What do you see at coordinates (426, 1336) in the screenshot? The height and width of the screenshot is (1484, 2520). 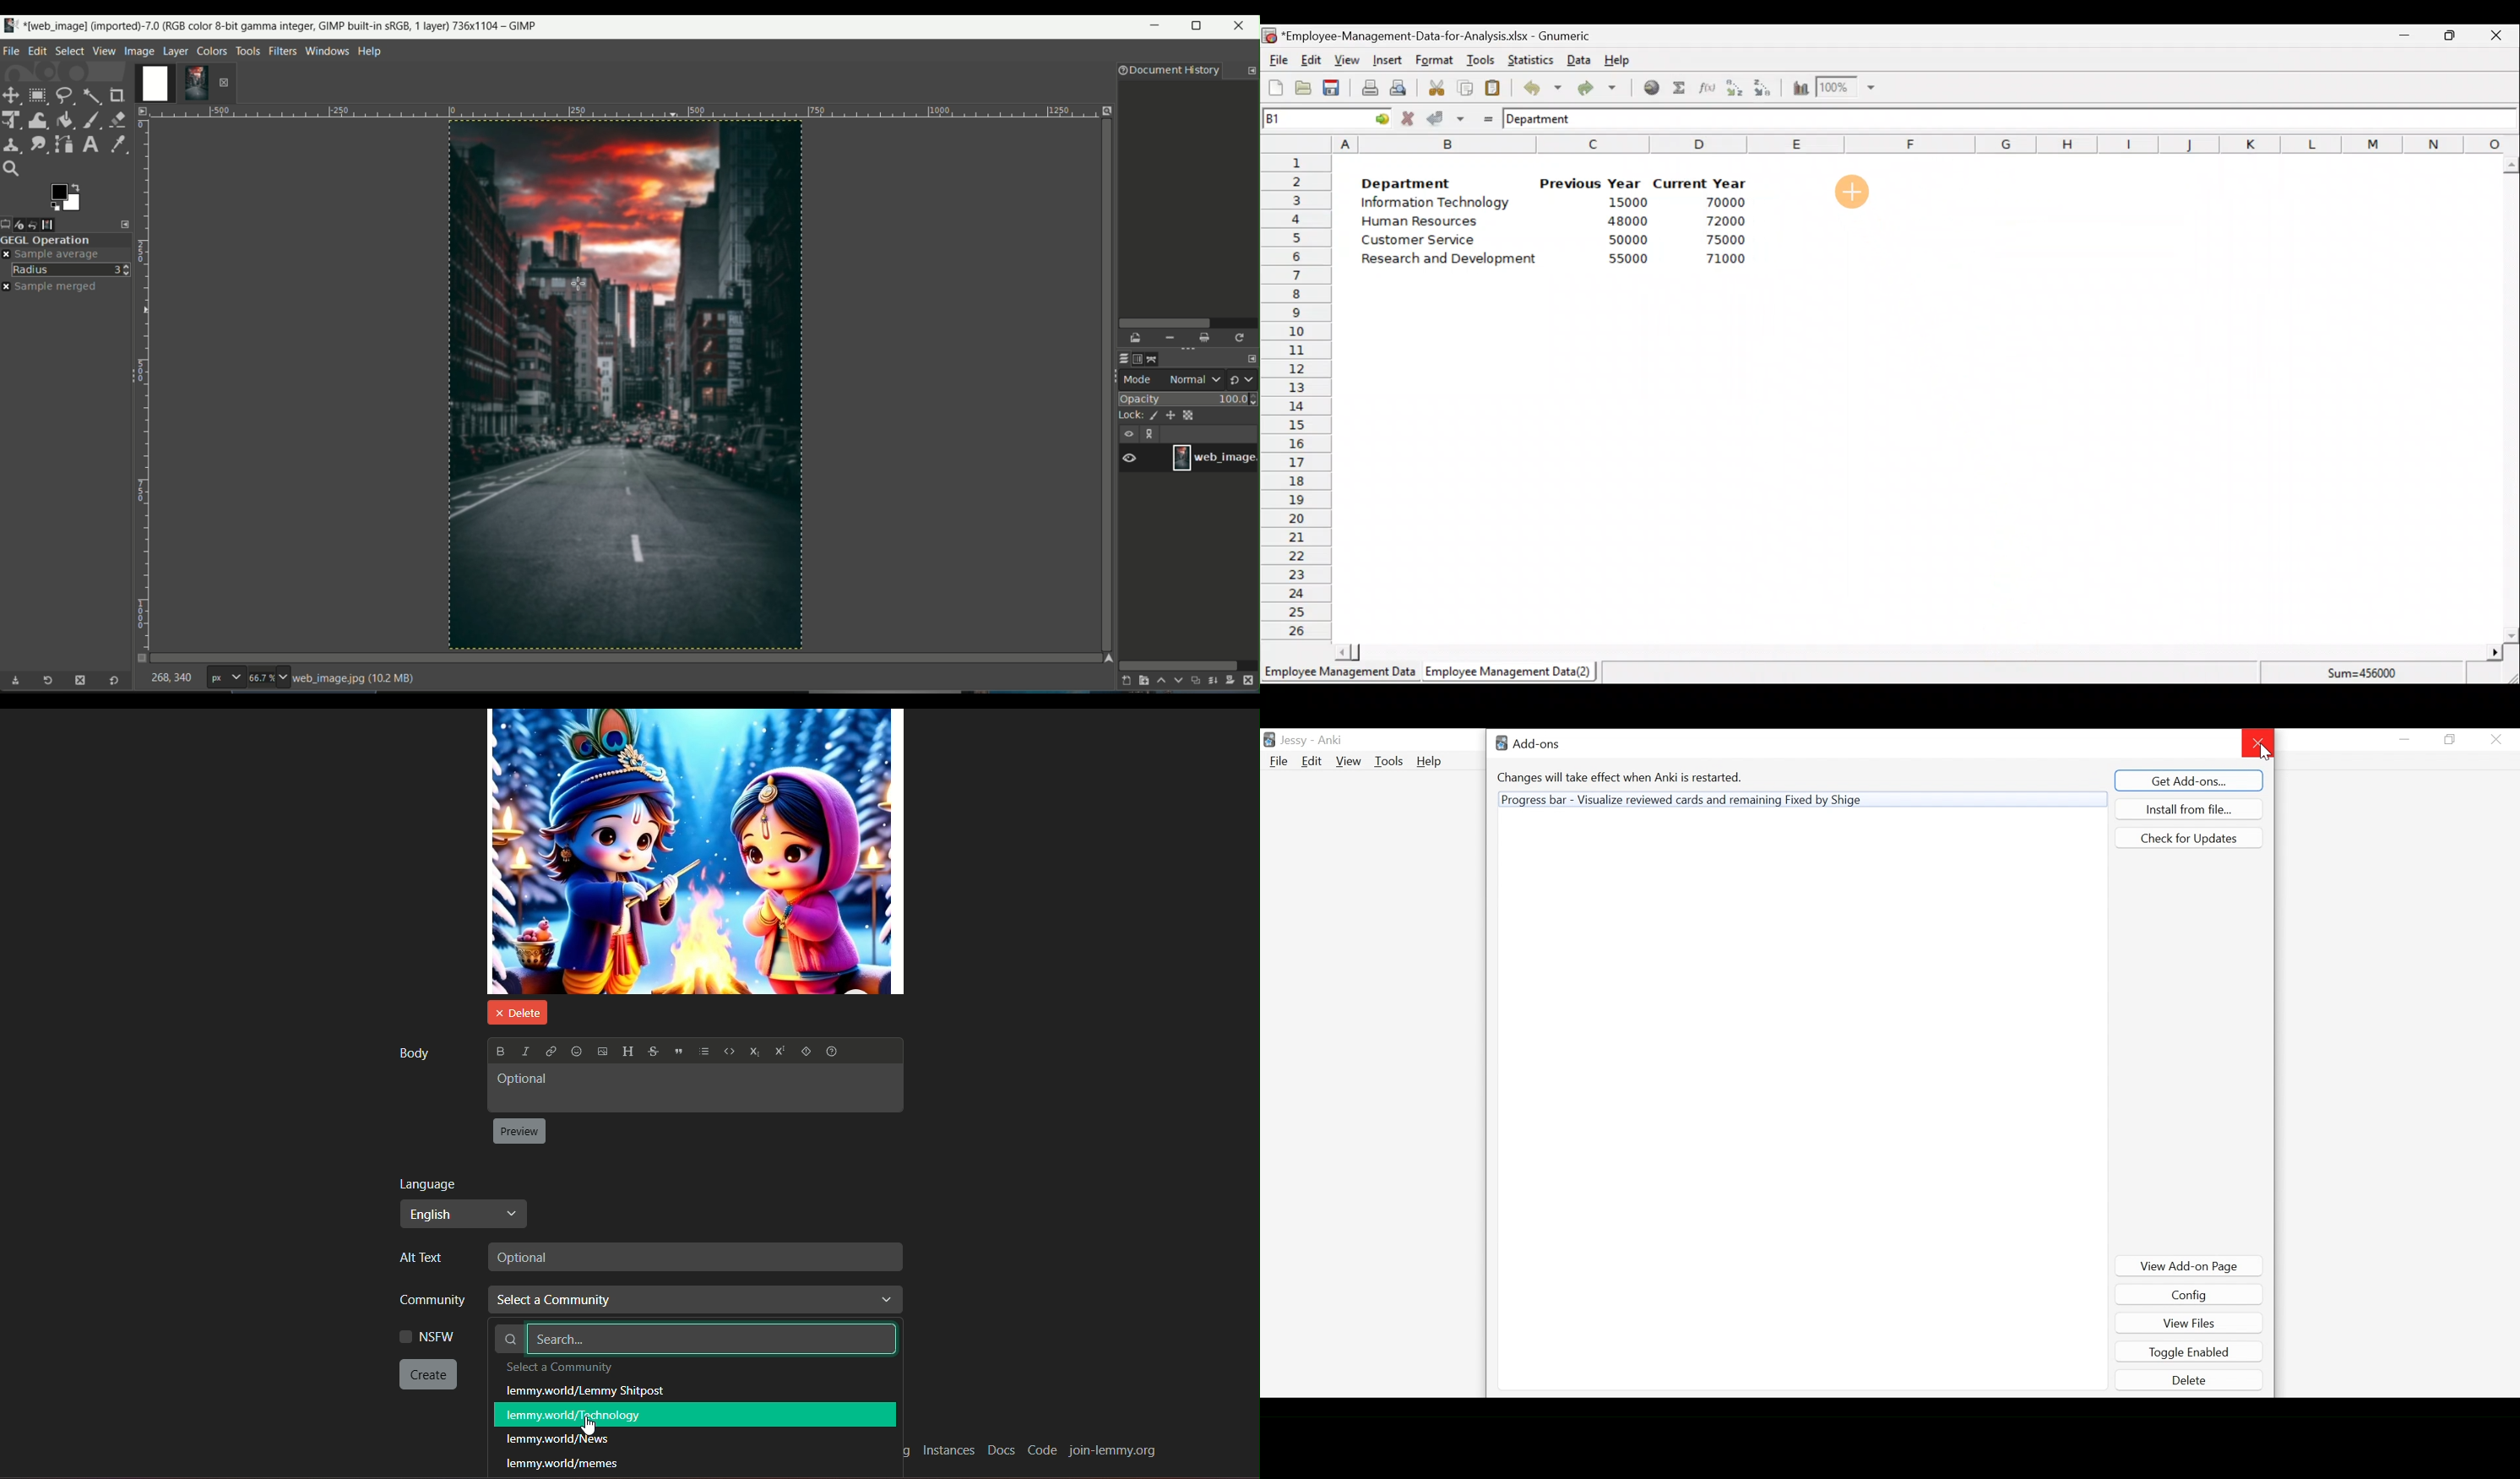 I see `NSFW` at bounding box center [426, 1336].